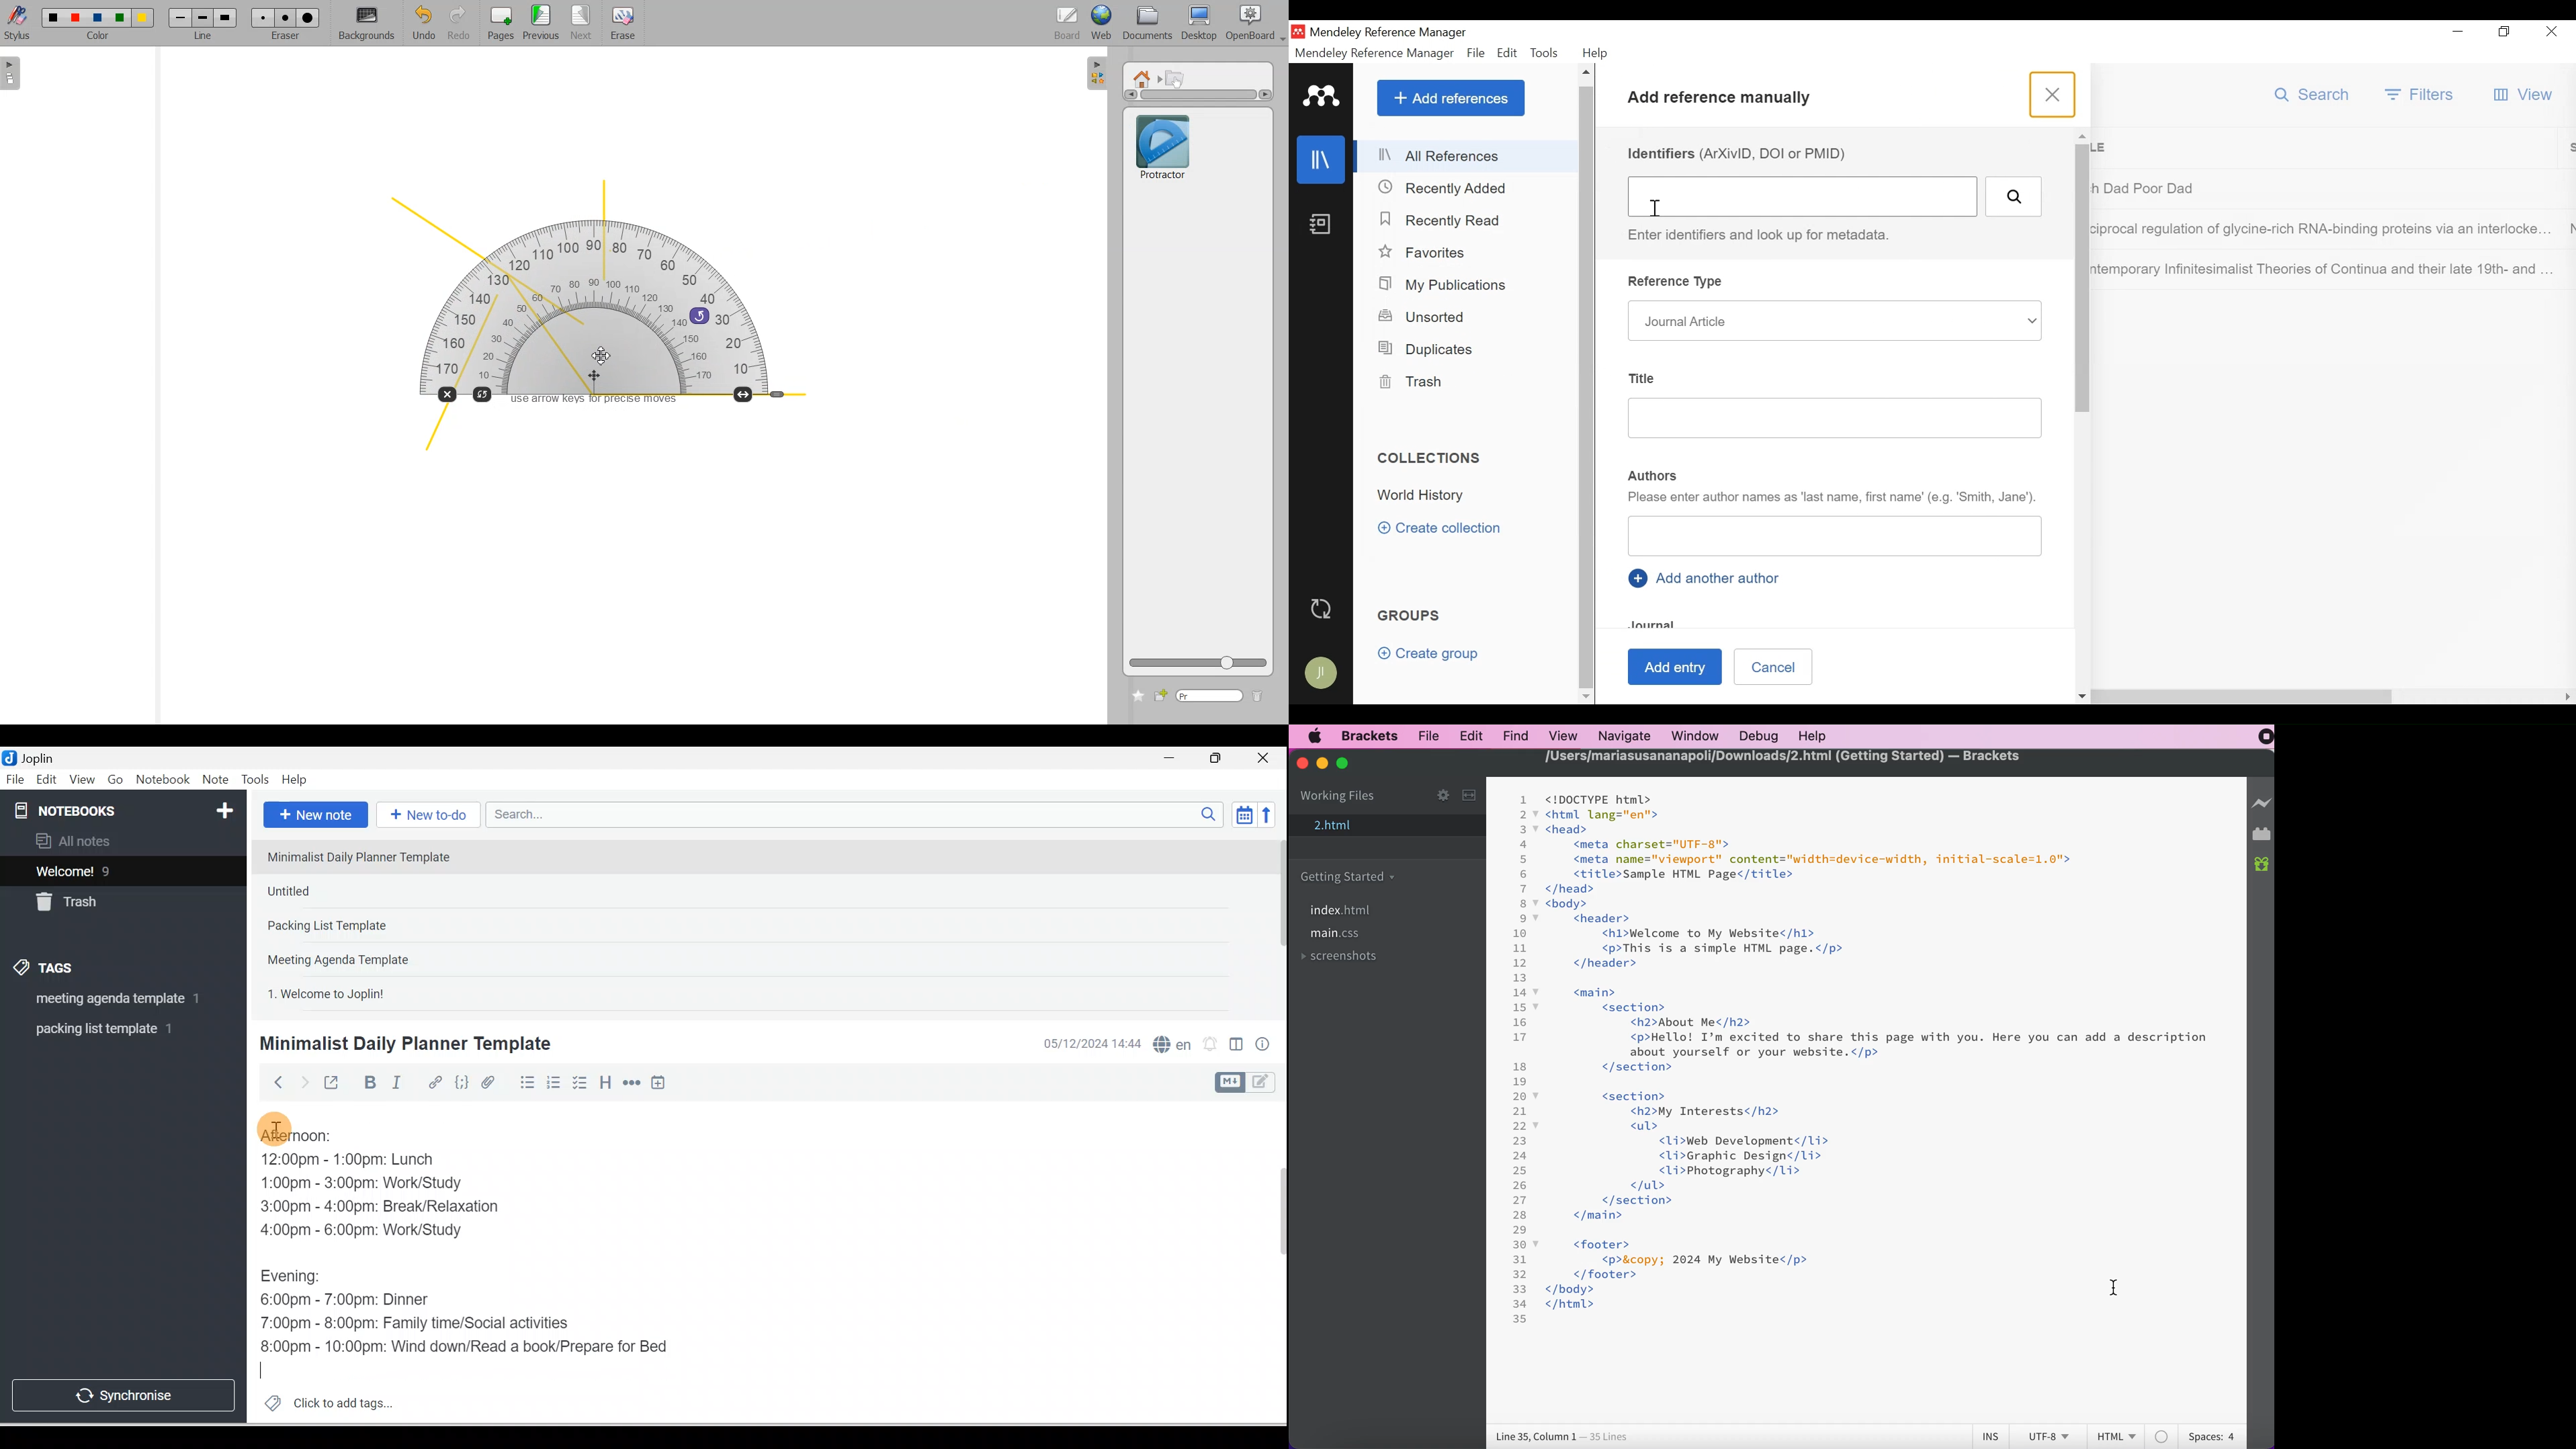 This screenshot has height=1456, width=2576. Describe the element at coordinates (48, 970) in the screenshot. I see `Tags` at that location.